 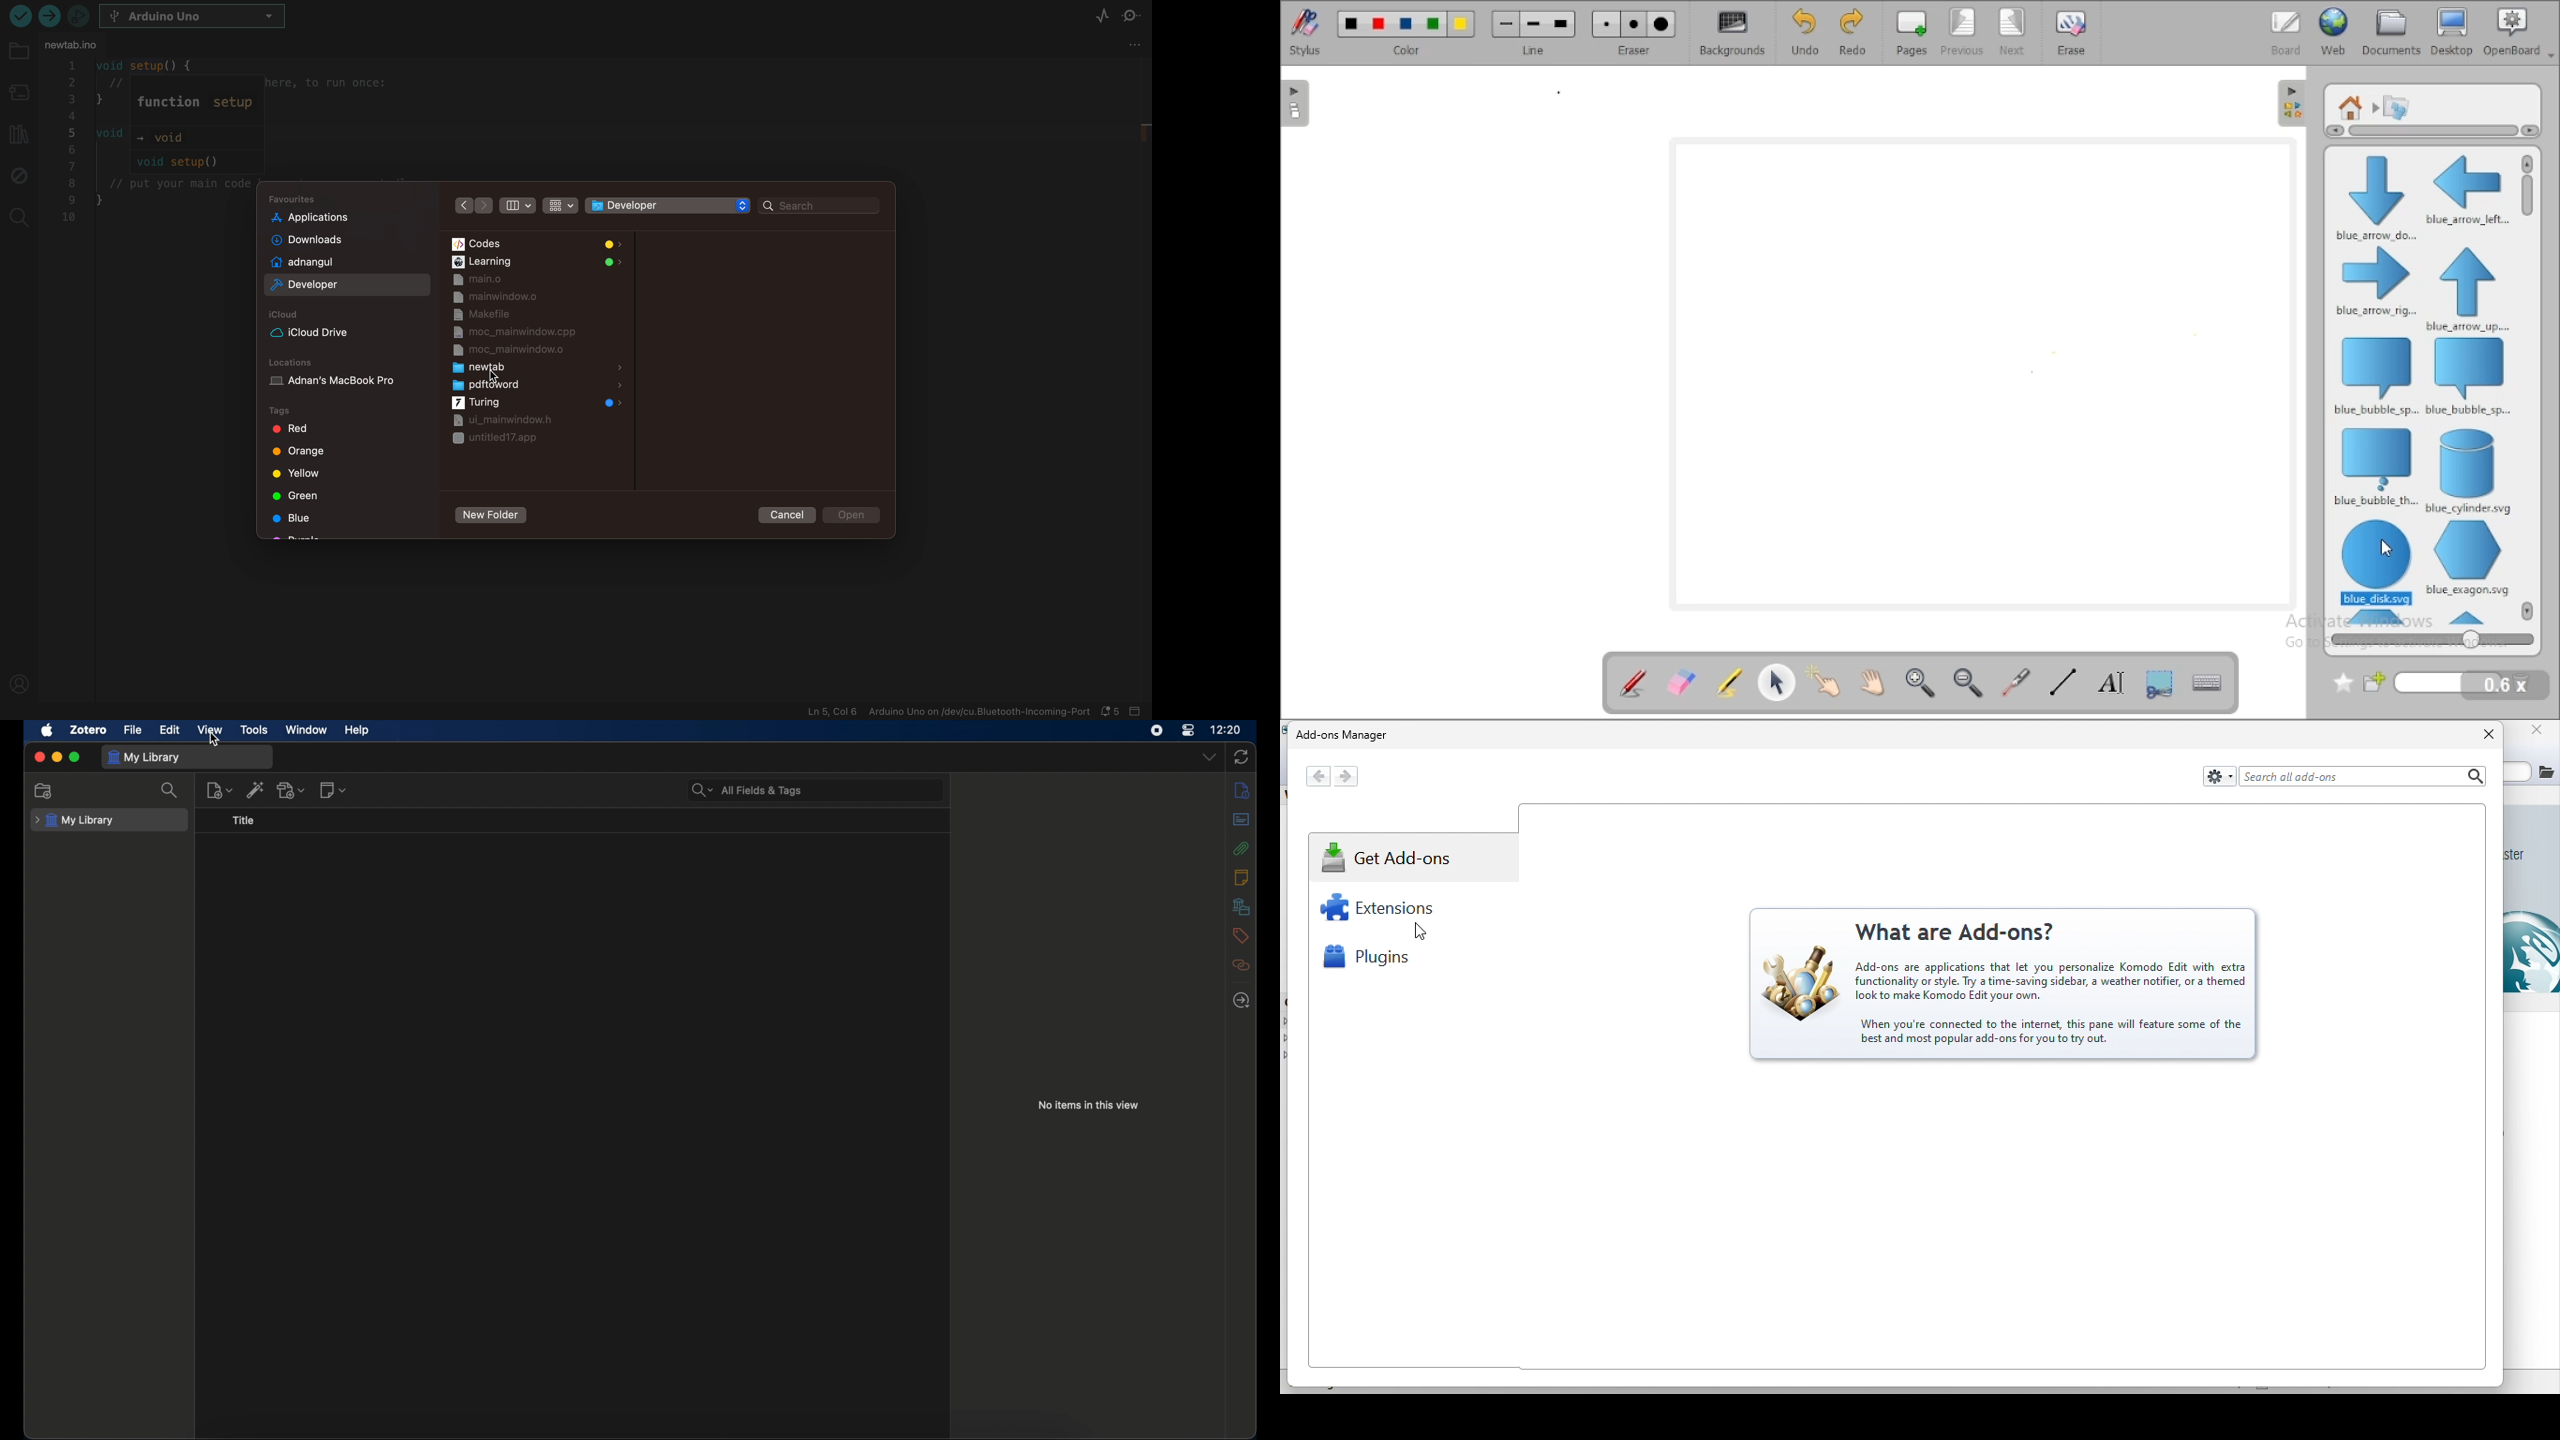 What do you see at coordinates (1241, 965) in the screenshot?
I see `relate` at bounding box center [1241, 965].